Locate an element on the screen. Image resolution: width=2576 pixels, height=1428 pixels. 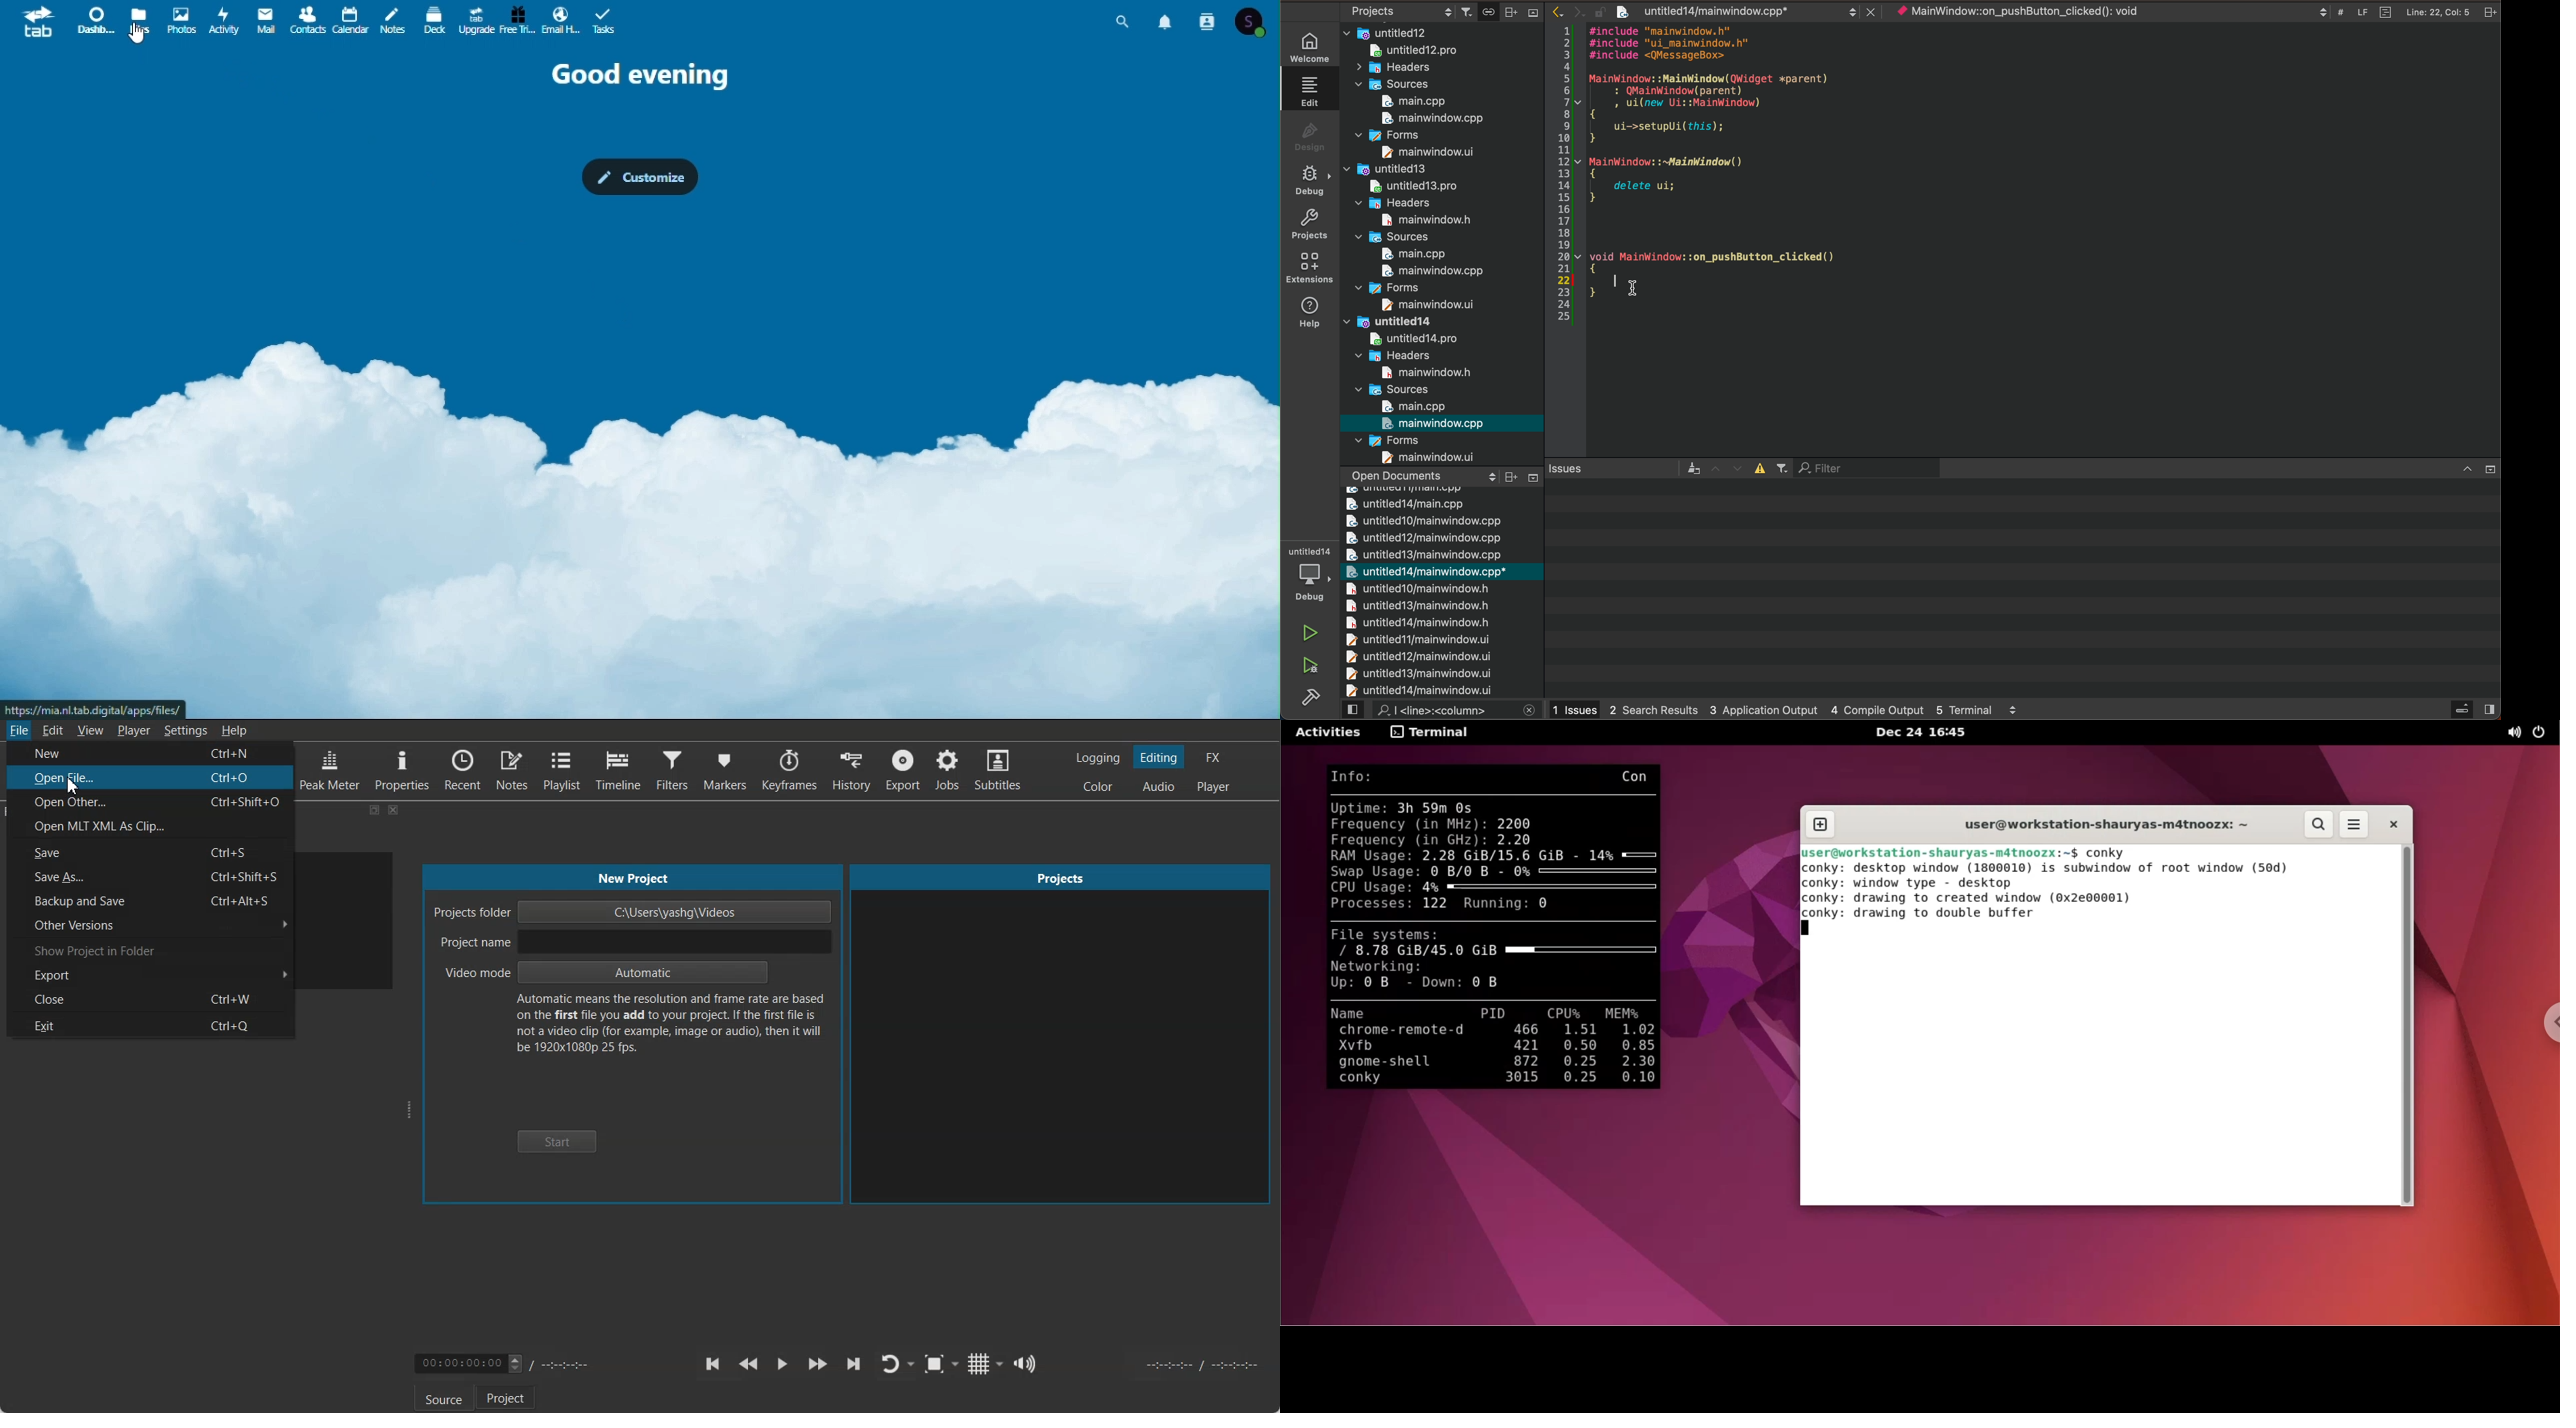
WELCOME is located at coordinates (1311, 49).